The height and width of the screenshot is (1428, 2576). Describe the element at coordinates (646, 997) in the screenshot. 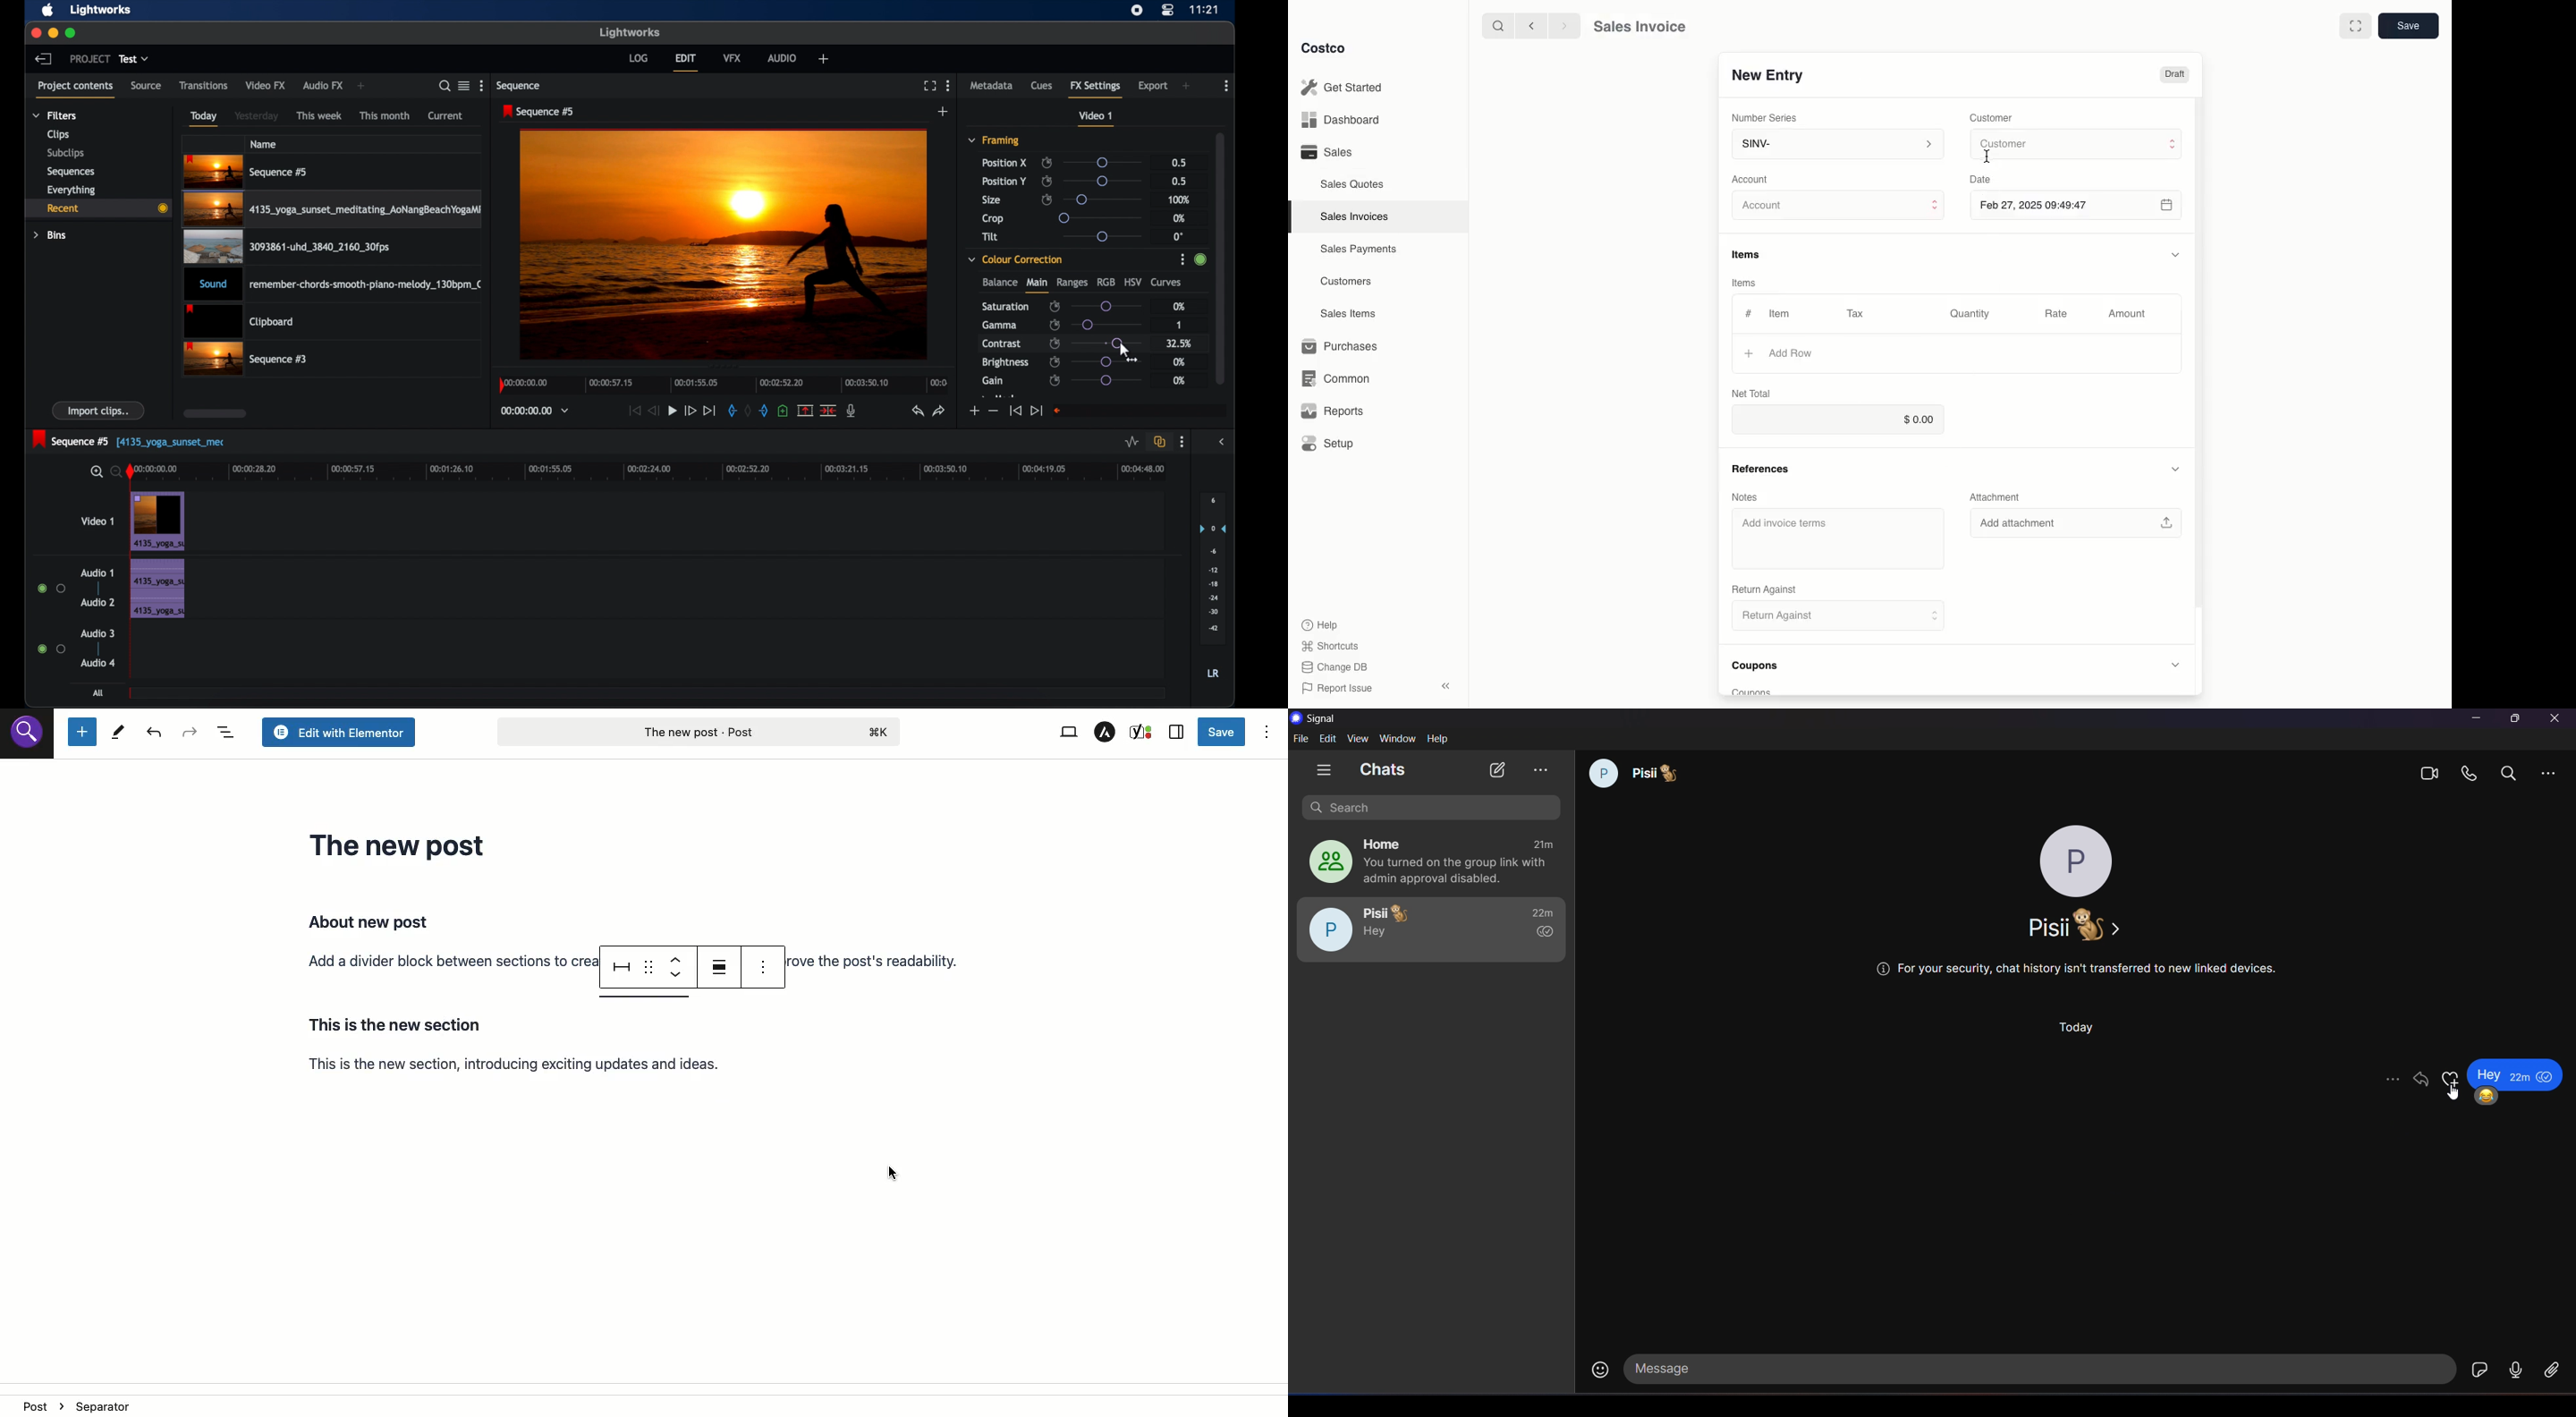

I see `Separator` at that location.